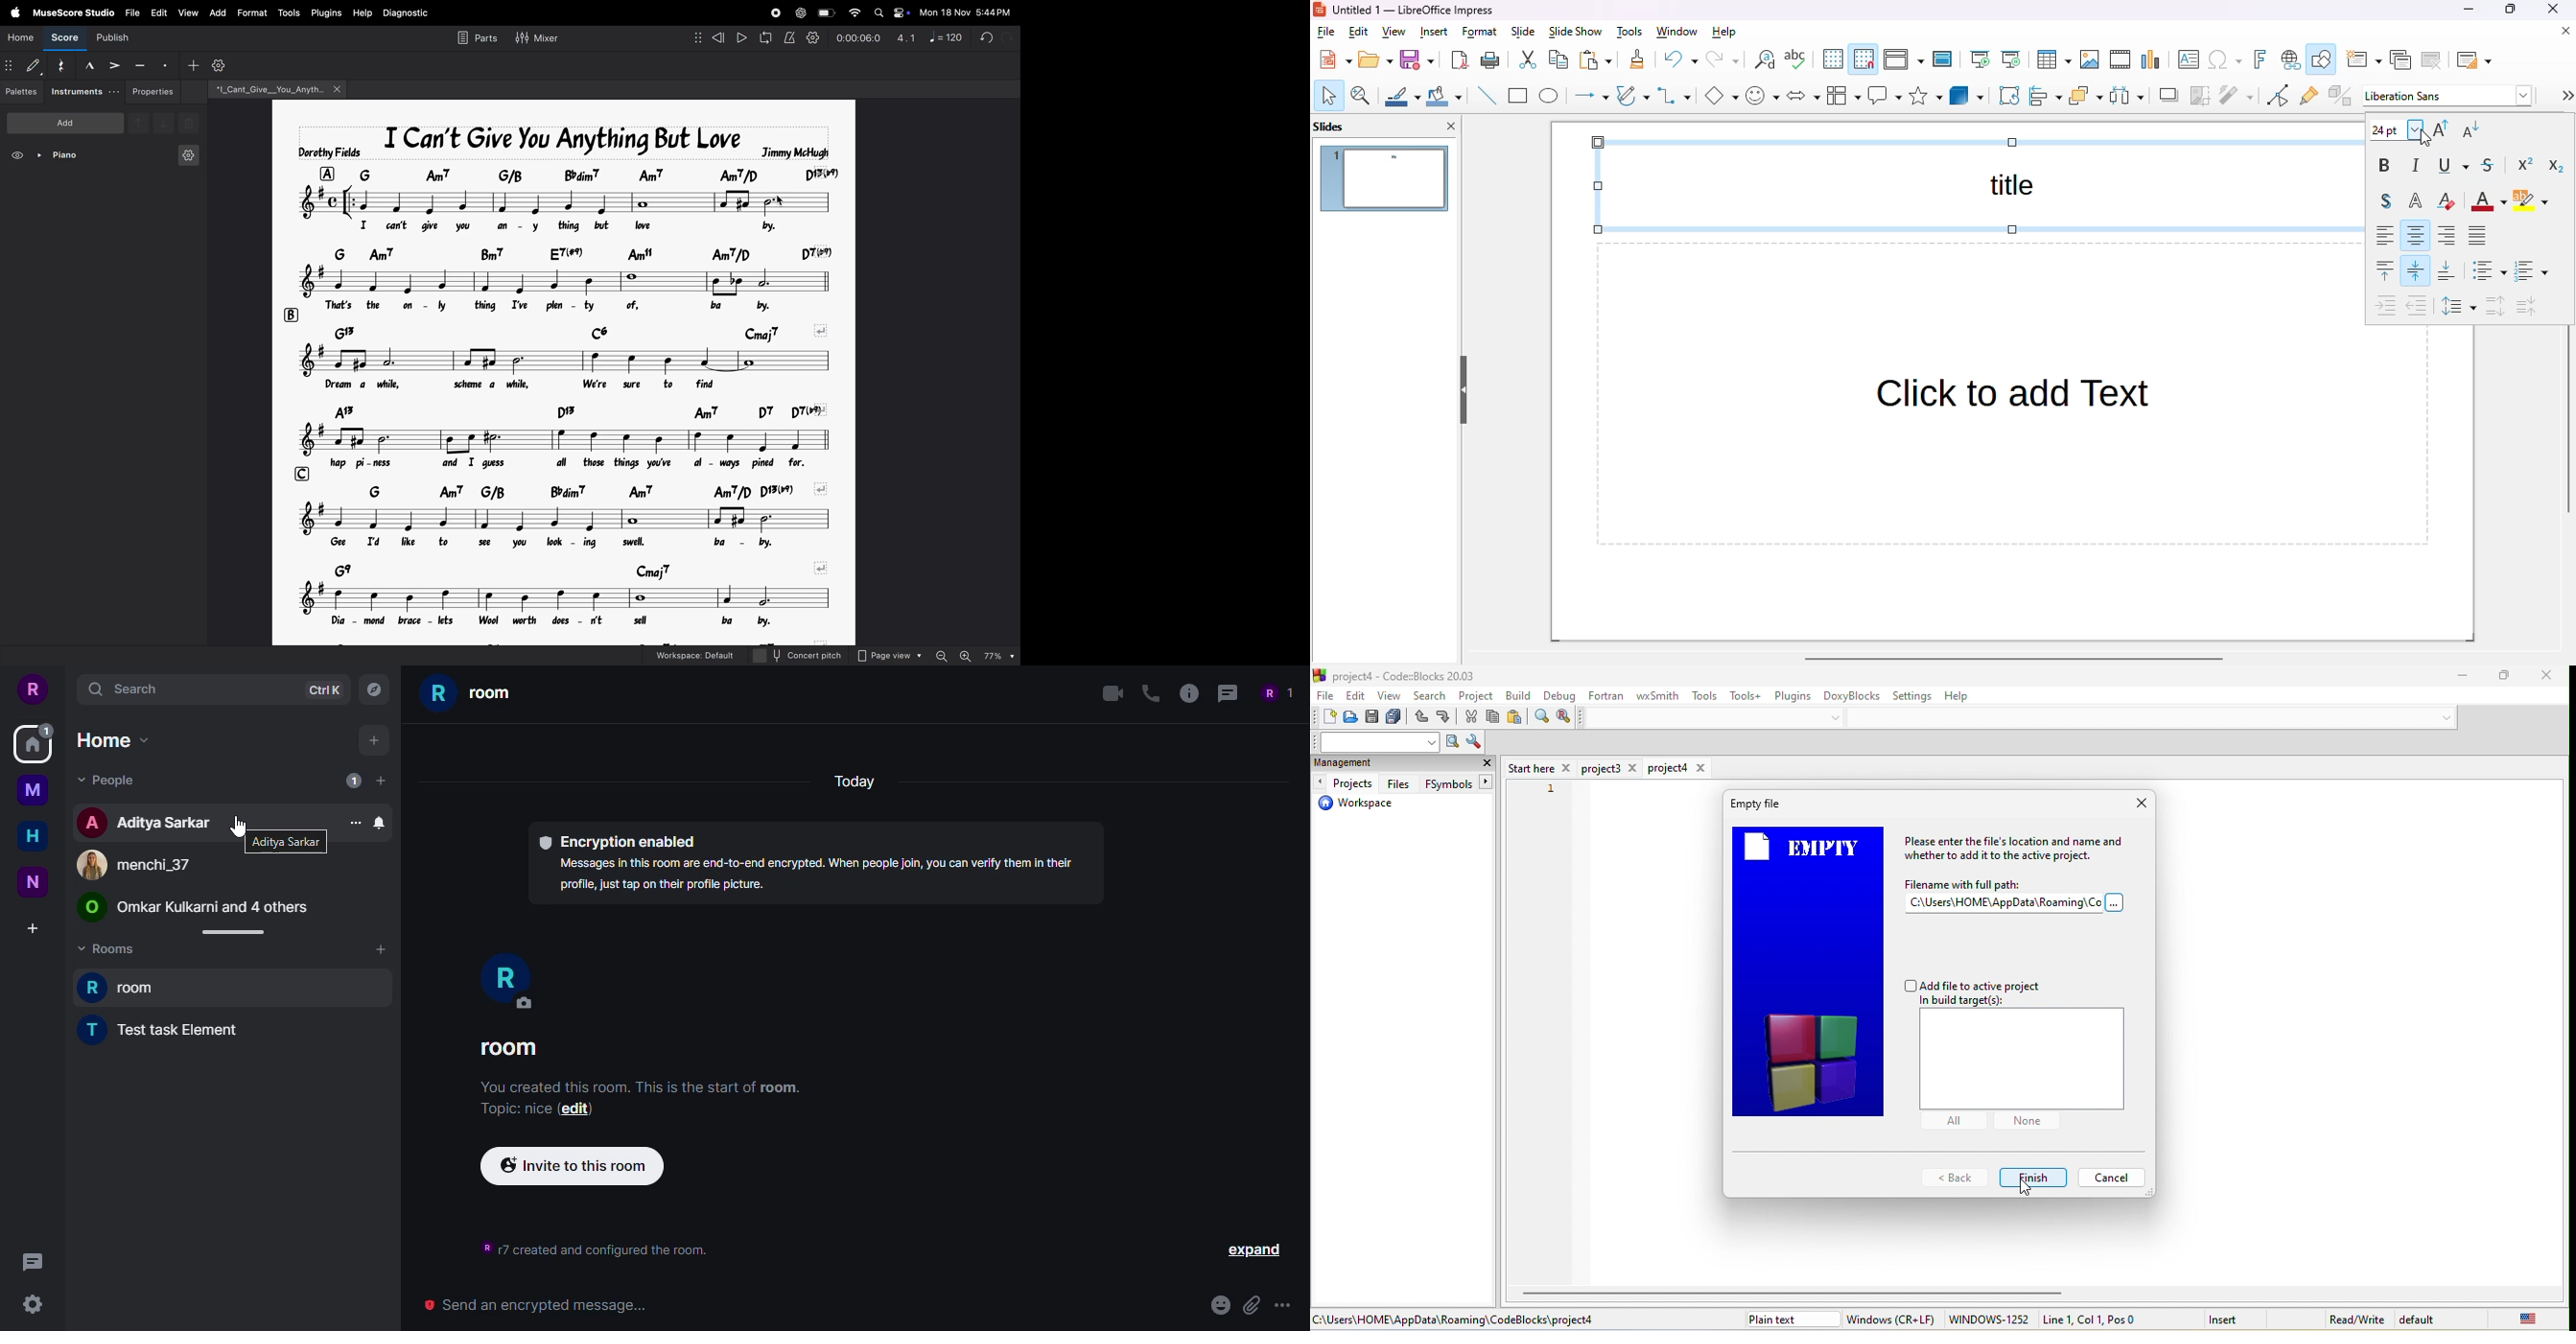  What do you see at coordinates (2511, 9) in the screenshot?
I see `maximize` at bounding box center [2511, 9].